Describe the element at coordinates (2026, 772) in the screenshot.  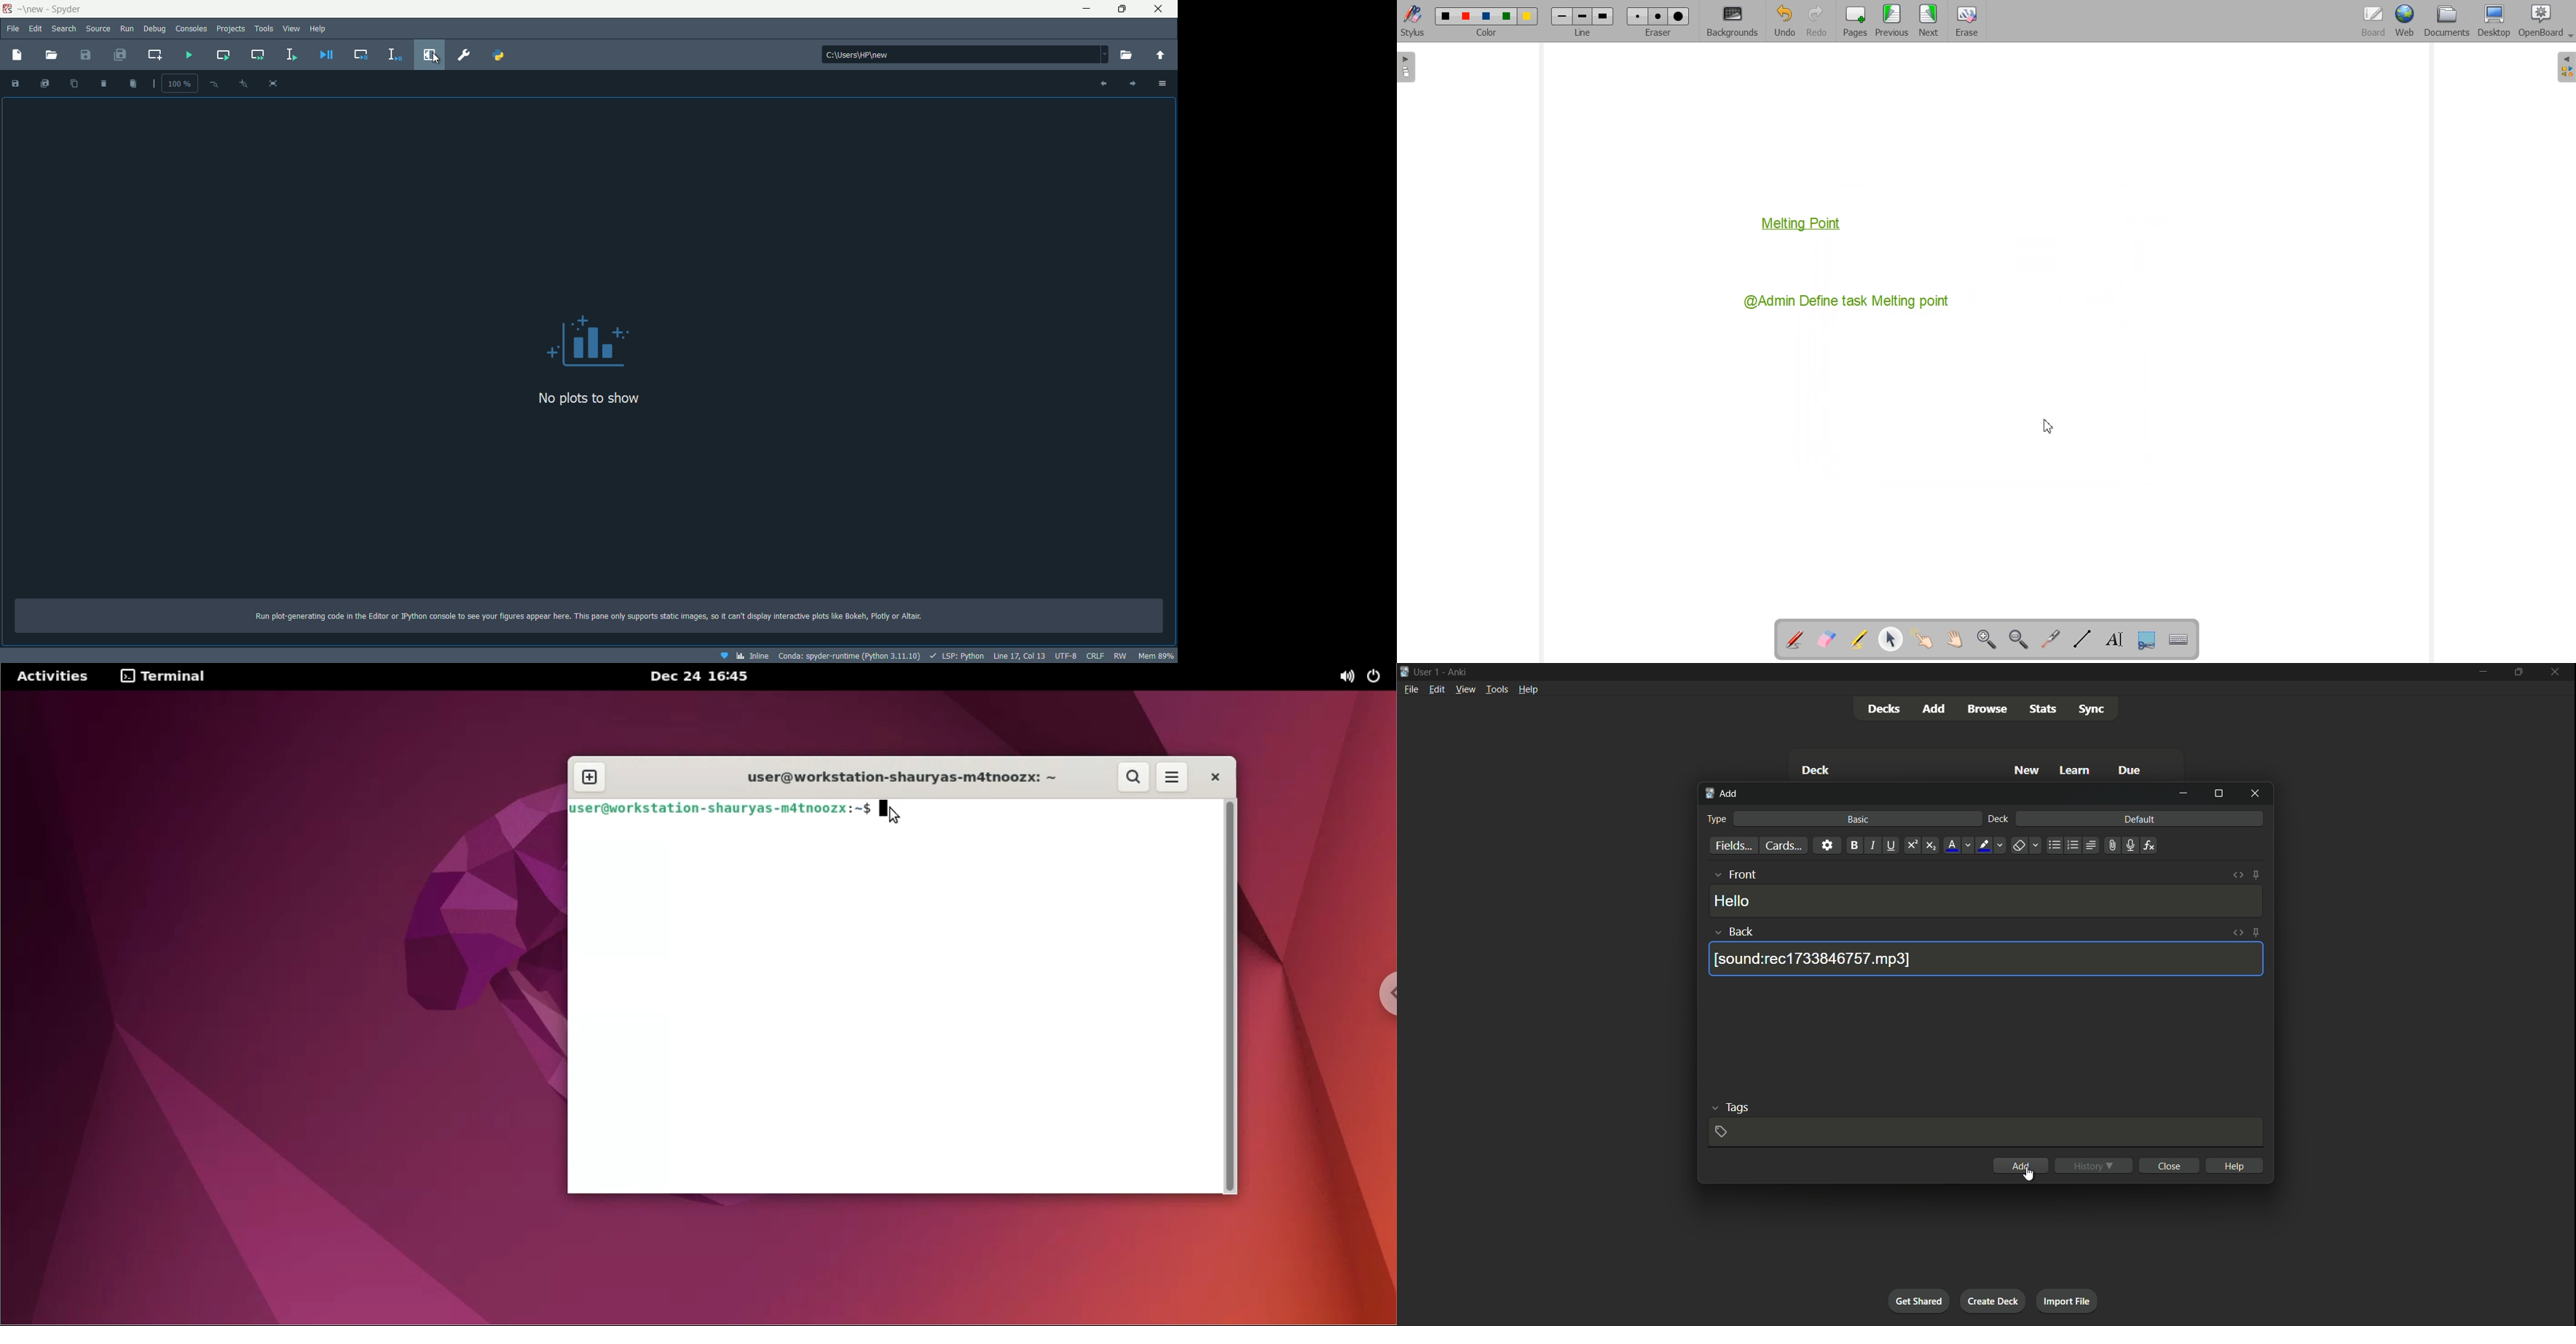
I see `new` at that location.